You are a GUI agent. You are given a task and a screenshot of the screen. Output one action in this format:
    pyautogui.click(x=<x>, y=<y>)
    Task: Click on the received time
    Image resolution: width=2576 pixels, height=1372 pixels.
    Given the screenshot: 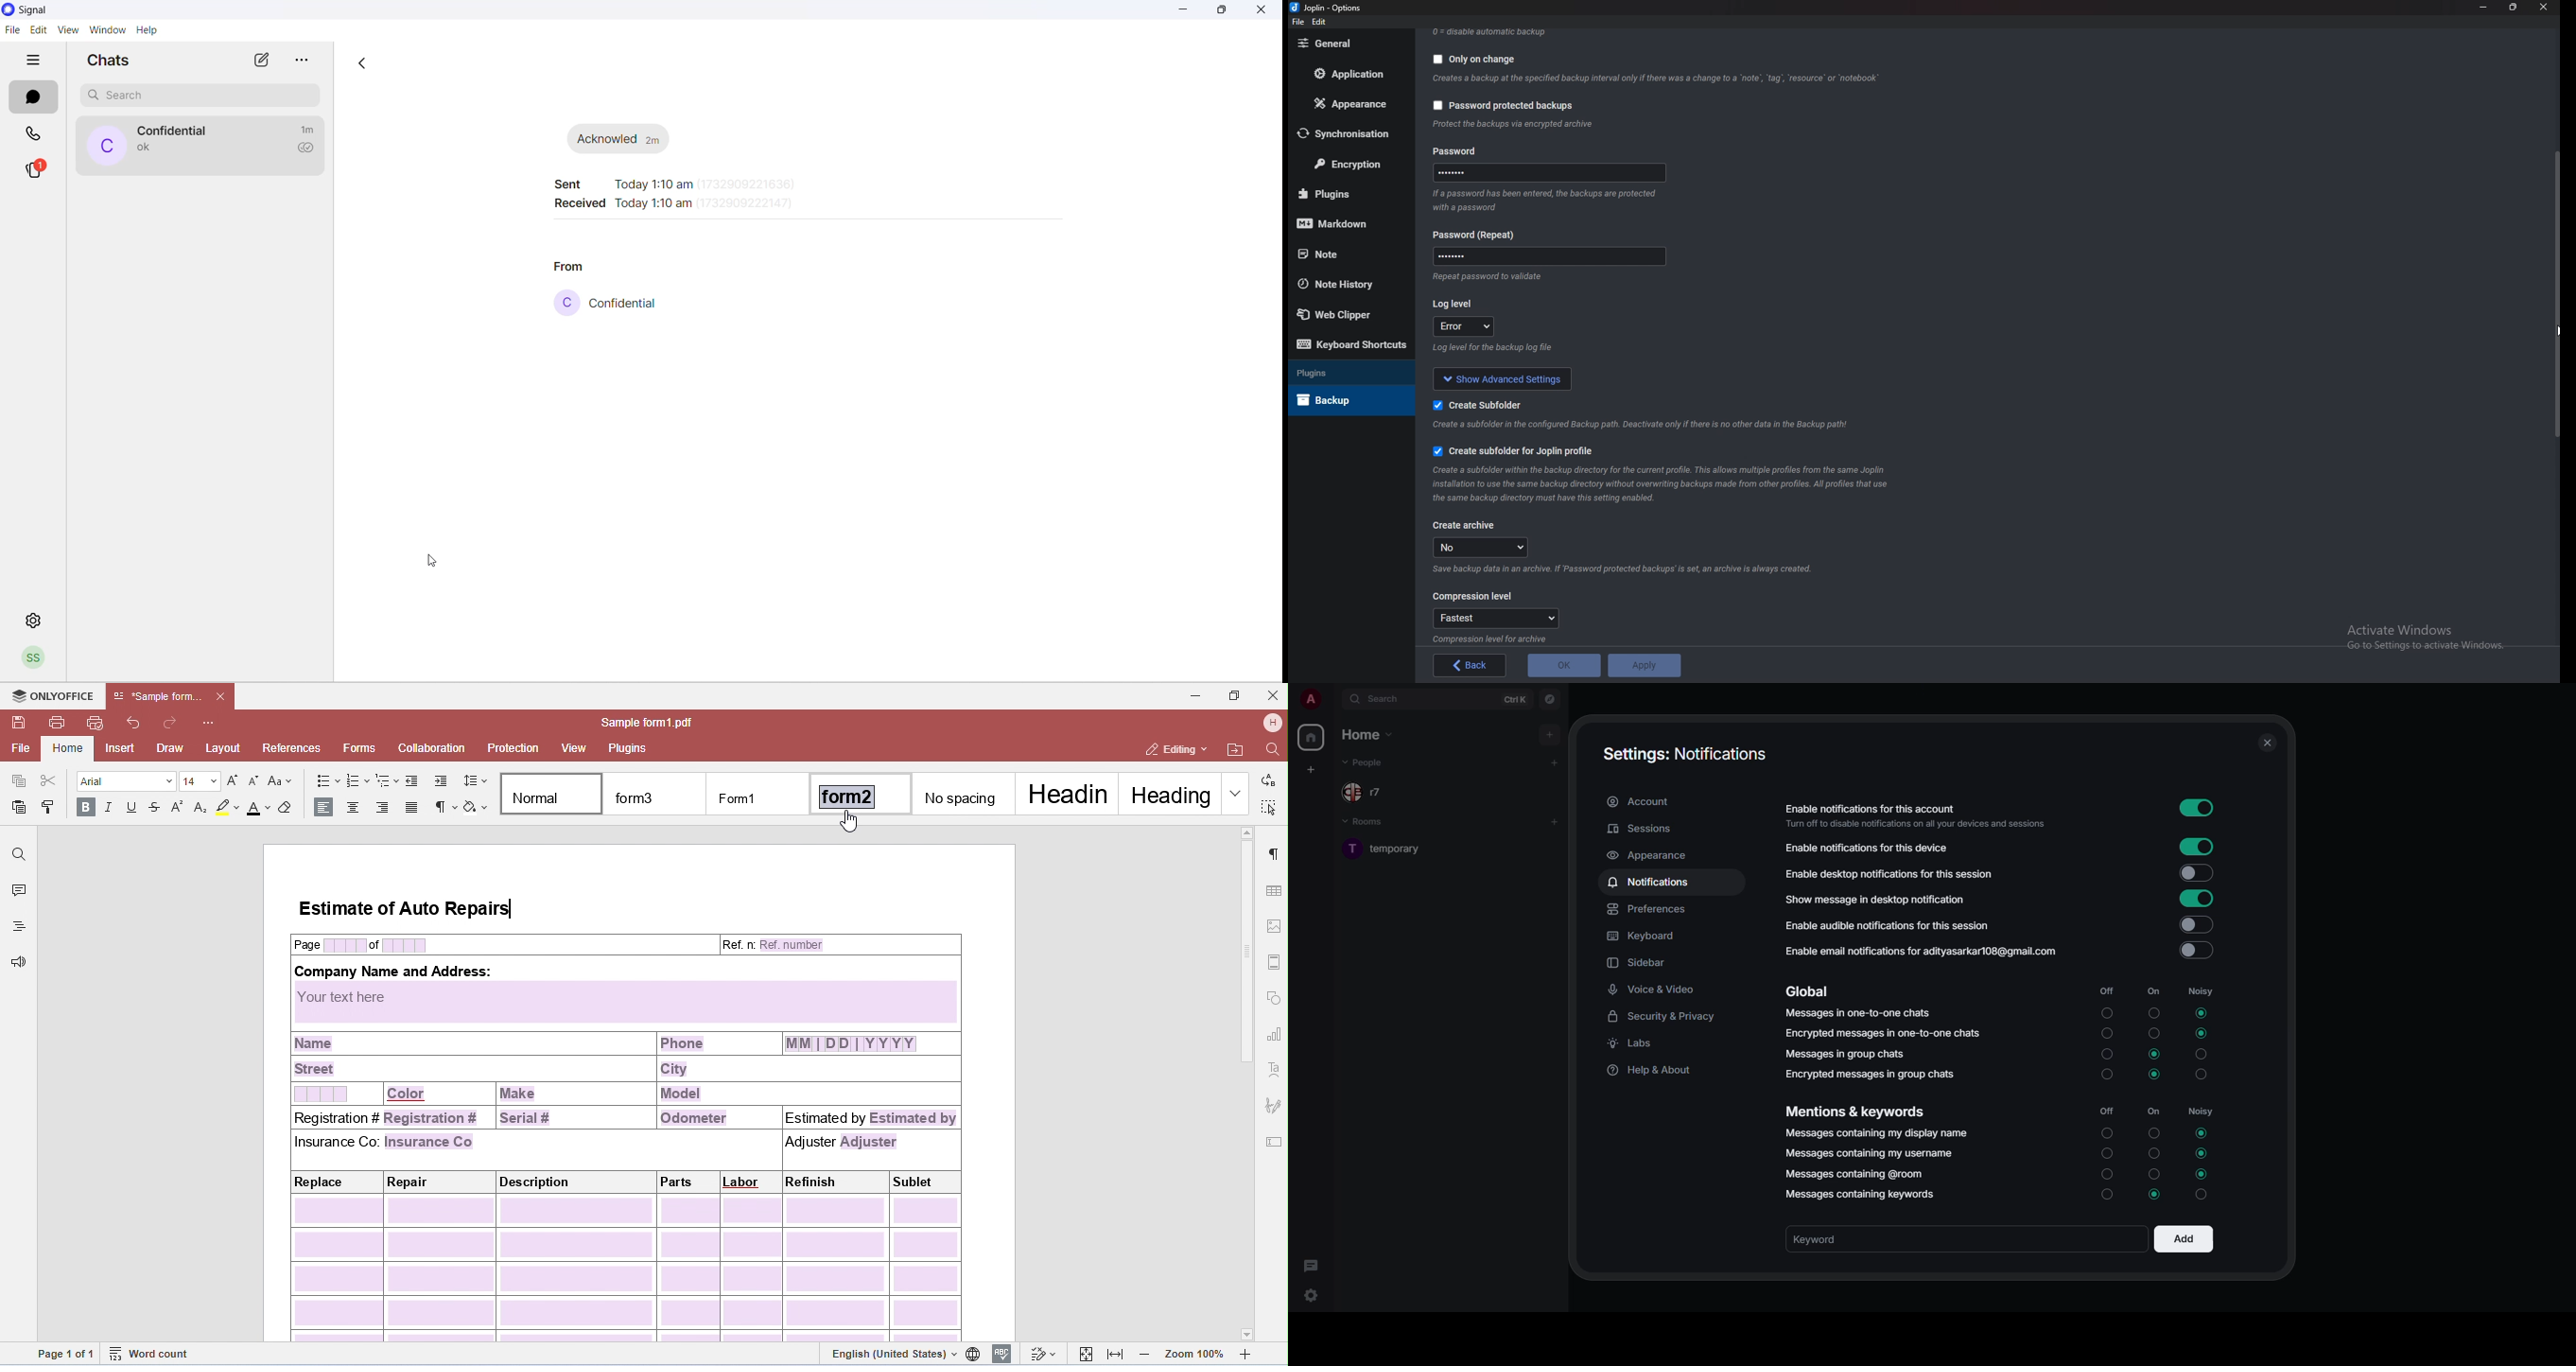 What is the action you would take?
    pyautogui.click(x=669, y=202)
    